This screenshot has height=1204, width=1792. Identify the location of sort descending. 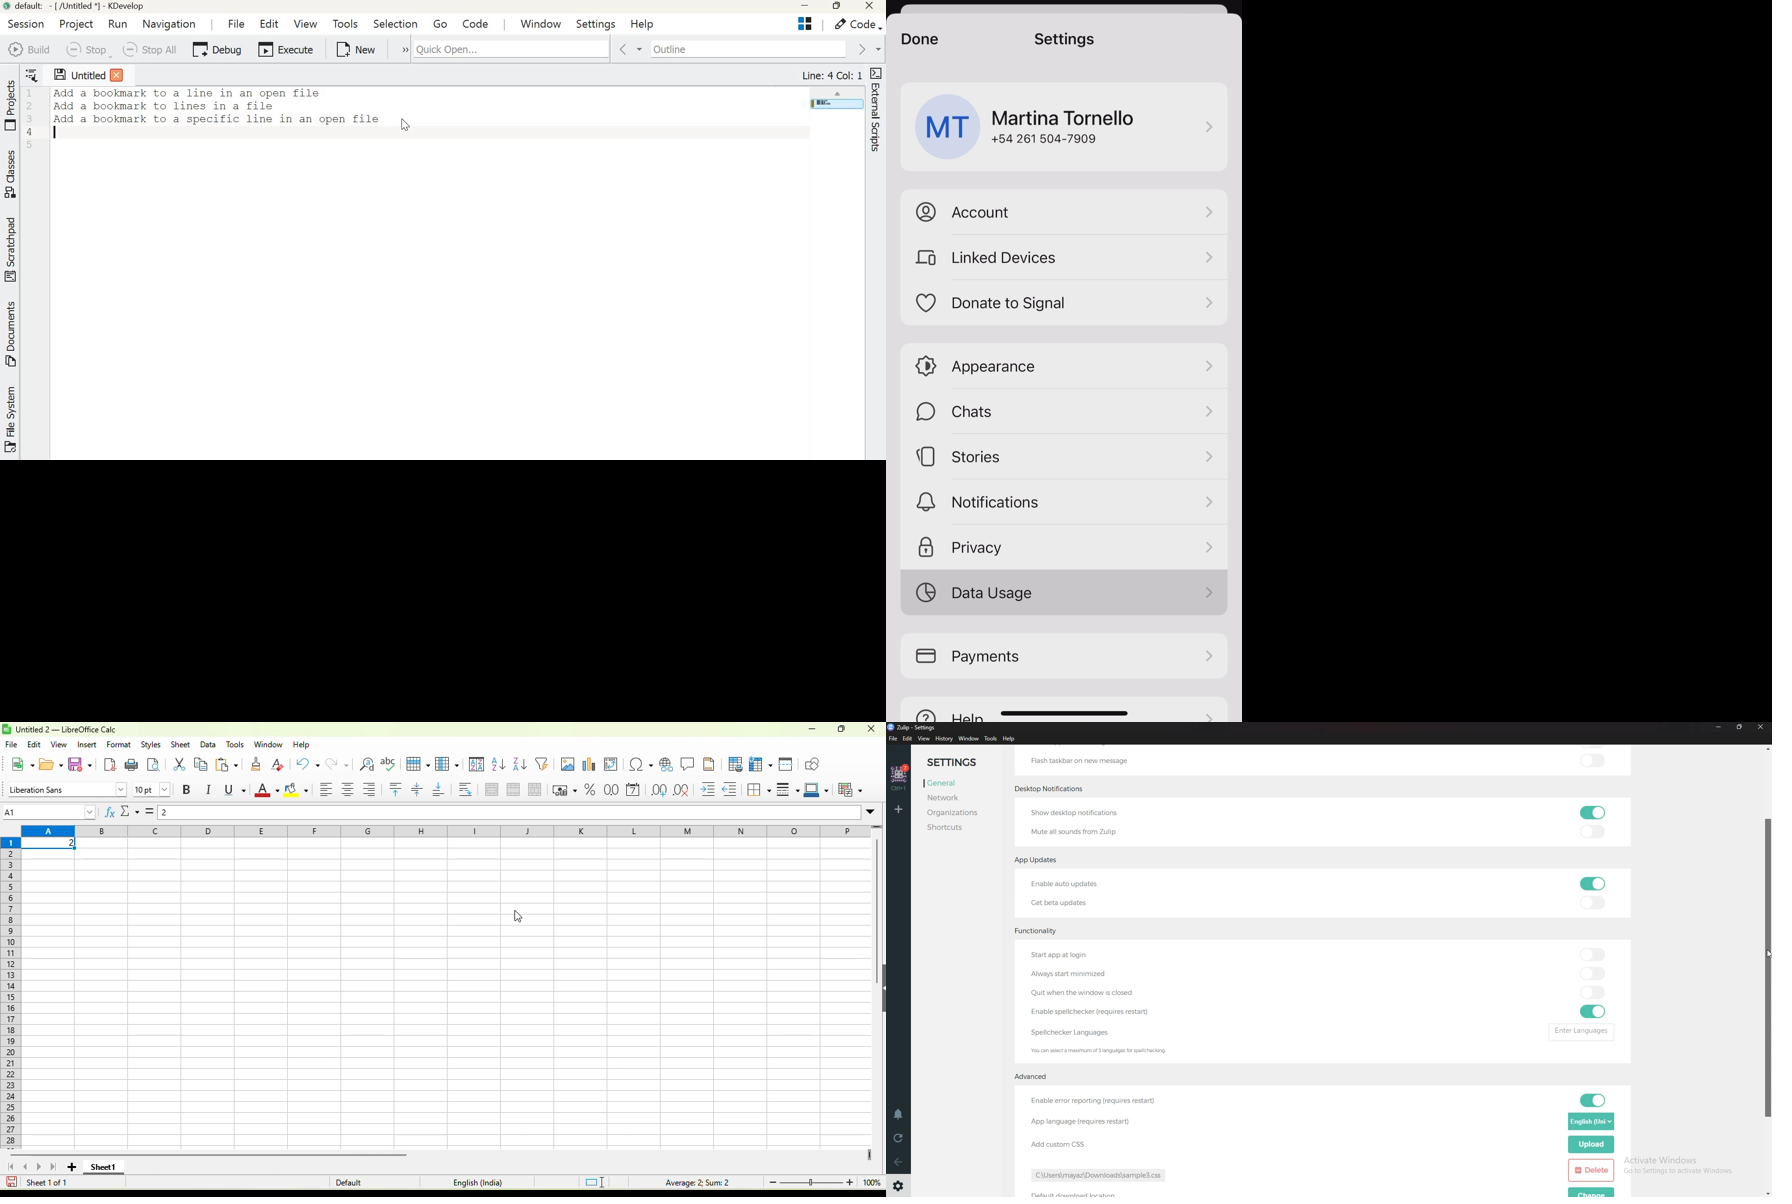
(521, 766).